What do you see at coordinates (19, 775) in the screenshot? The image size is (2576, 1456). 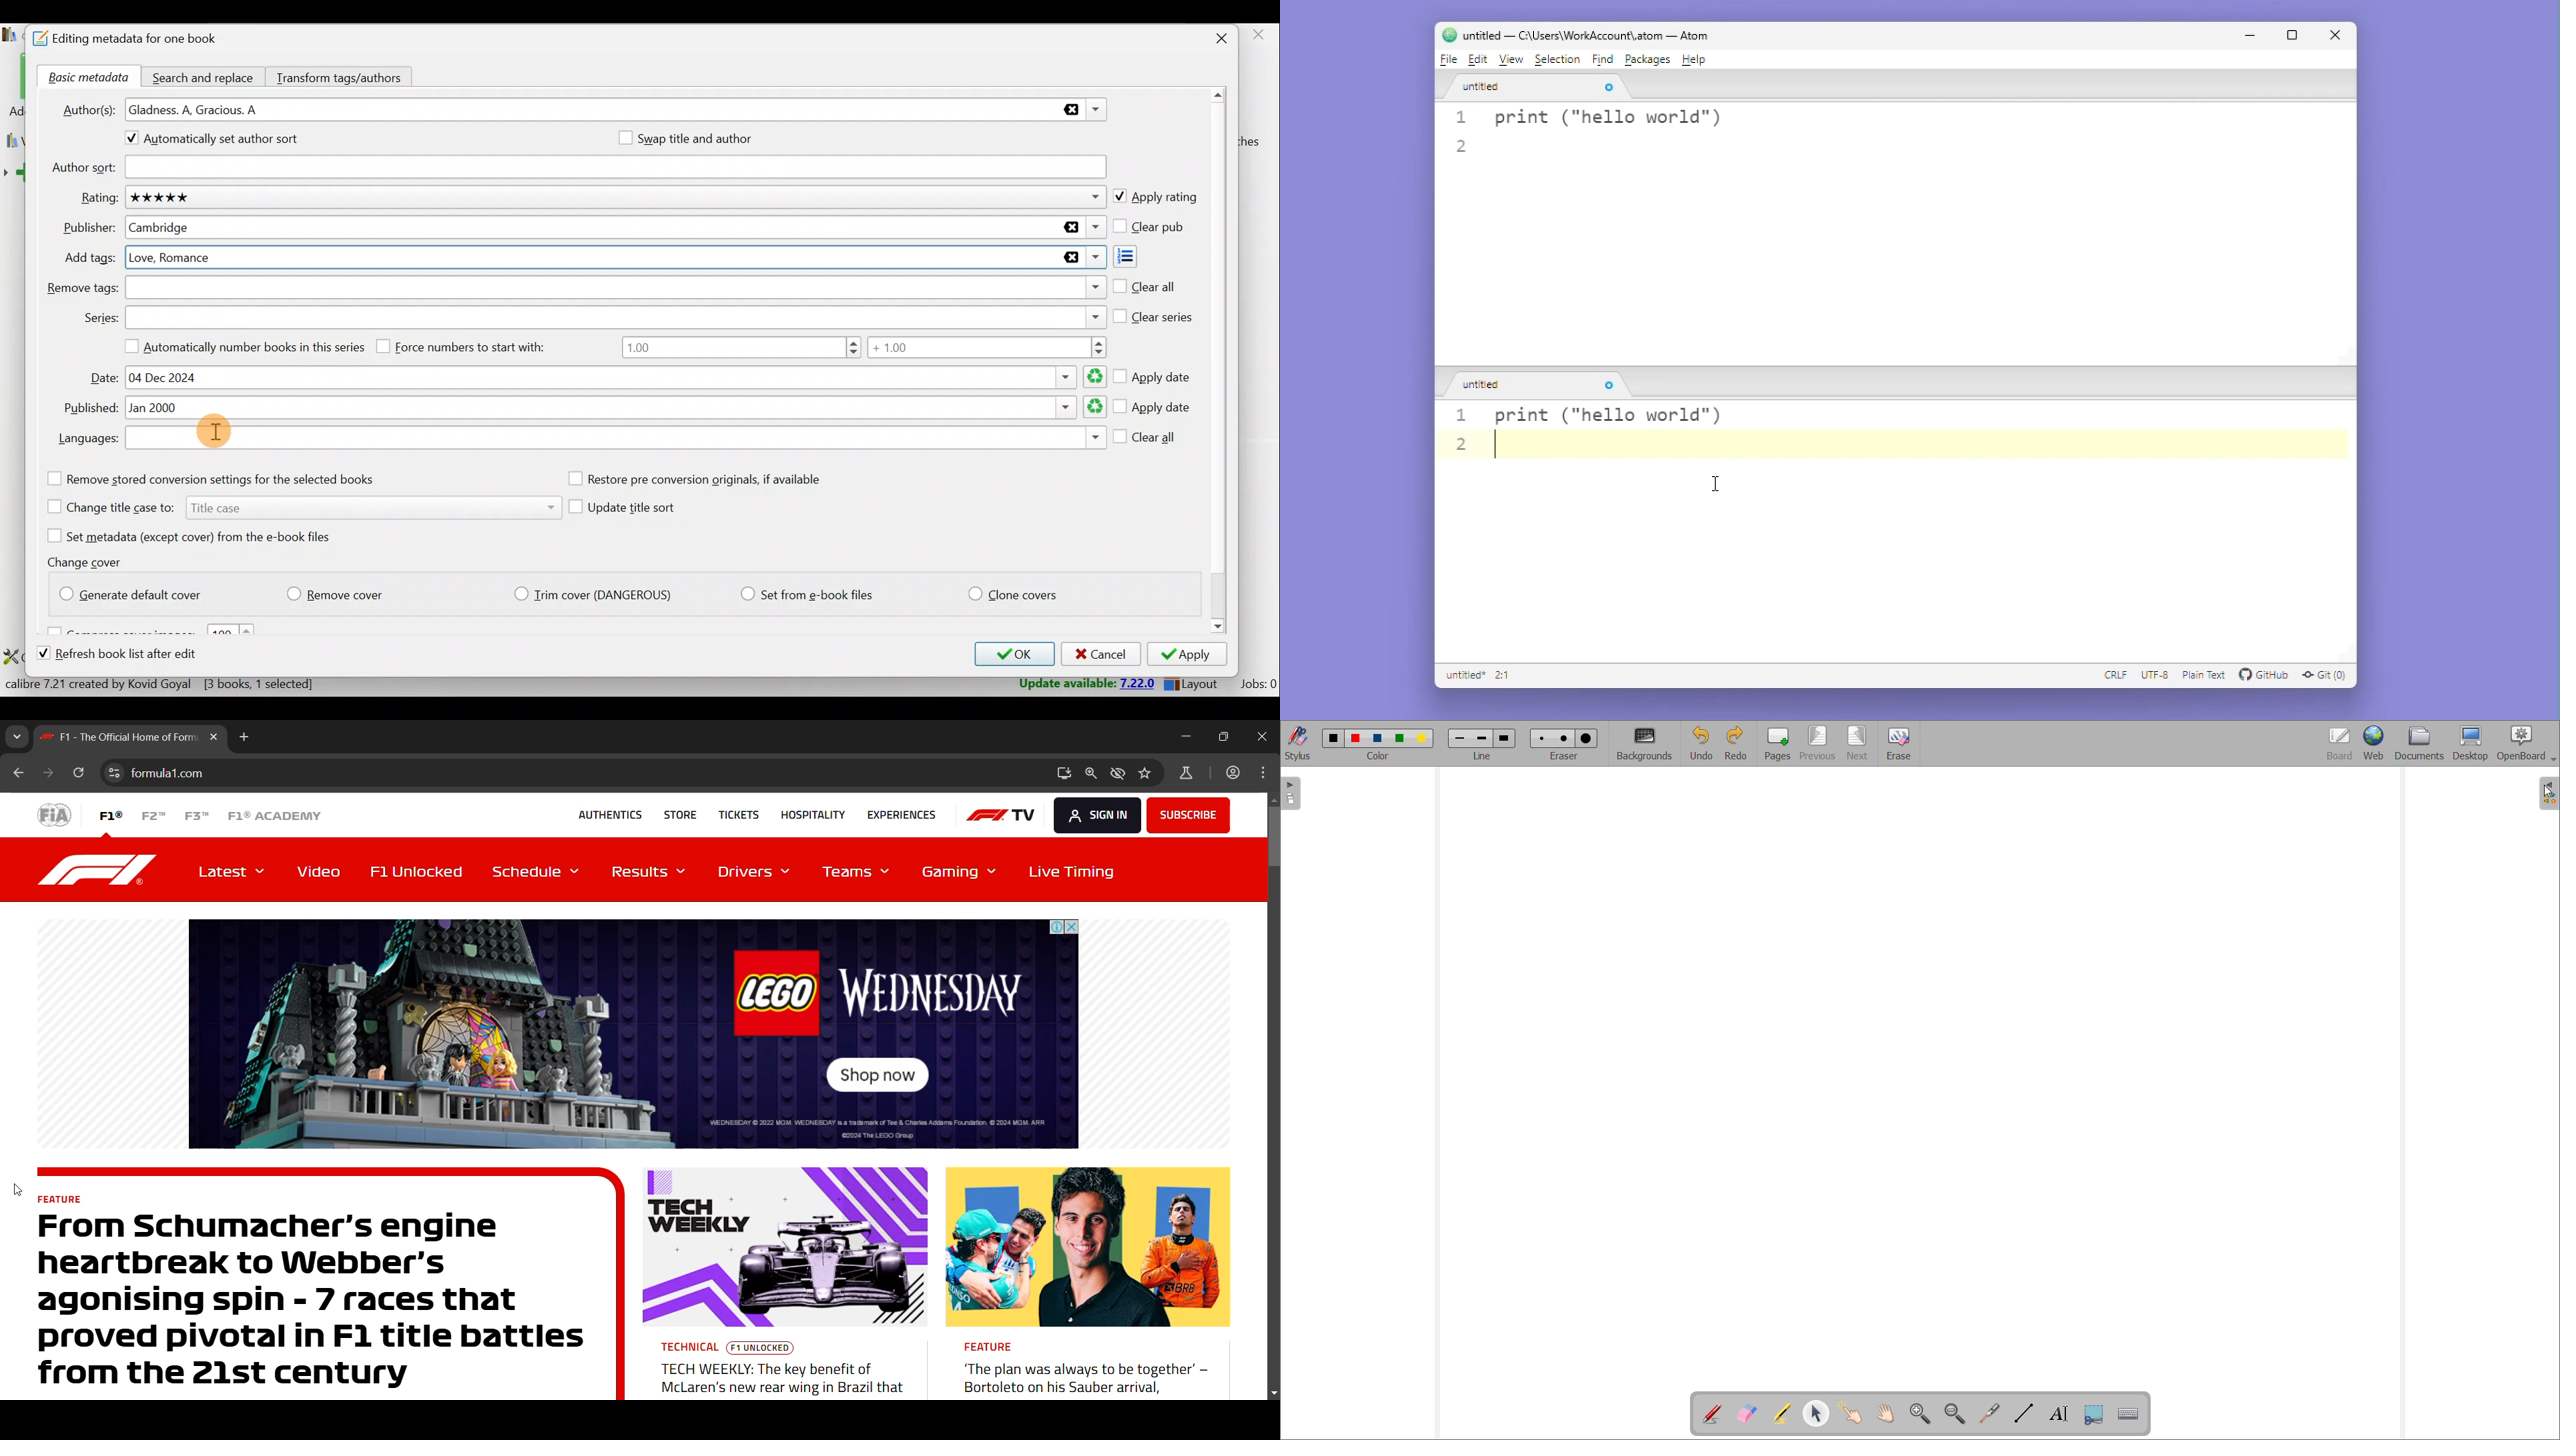 I see `click to go back` at bounding box center [19, 775].